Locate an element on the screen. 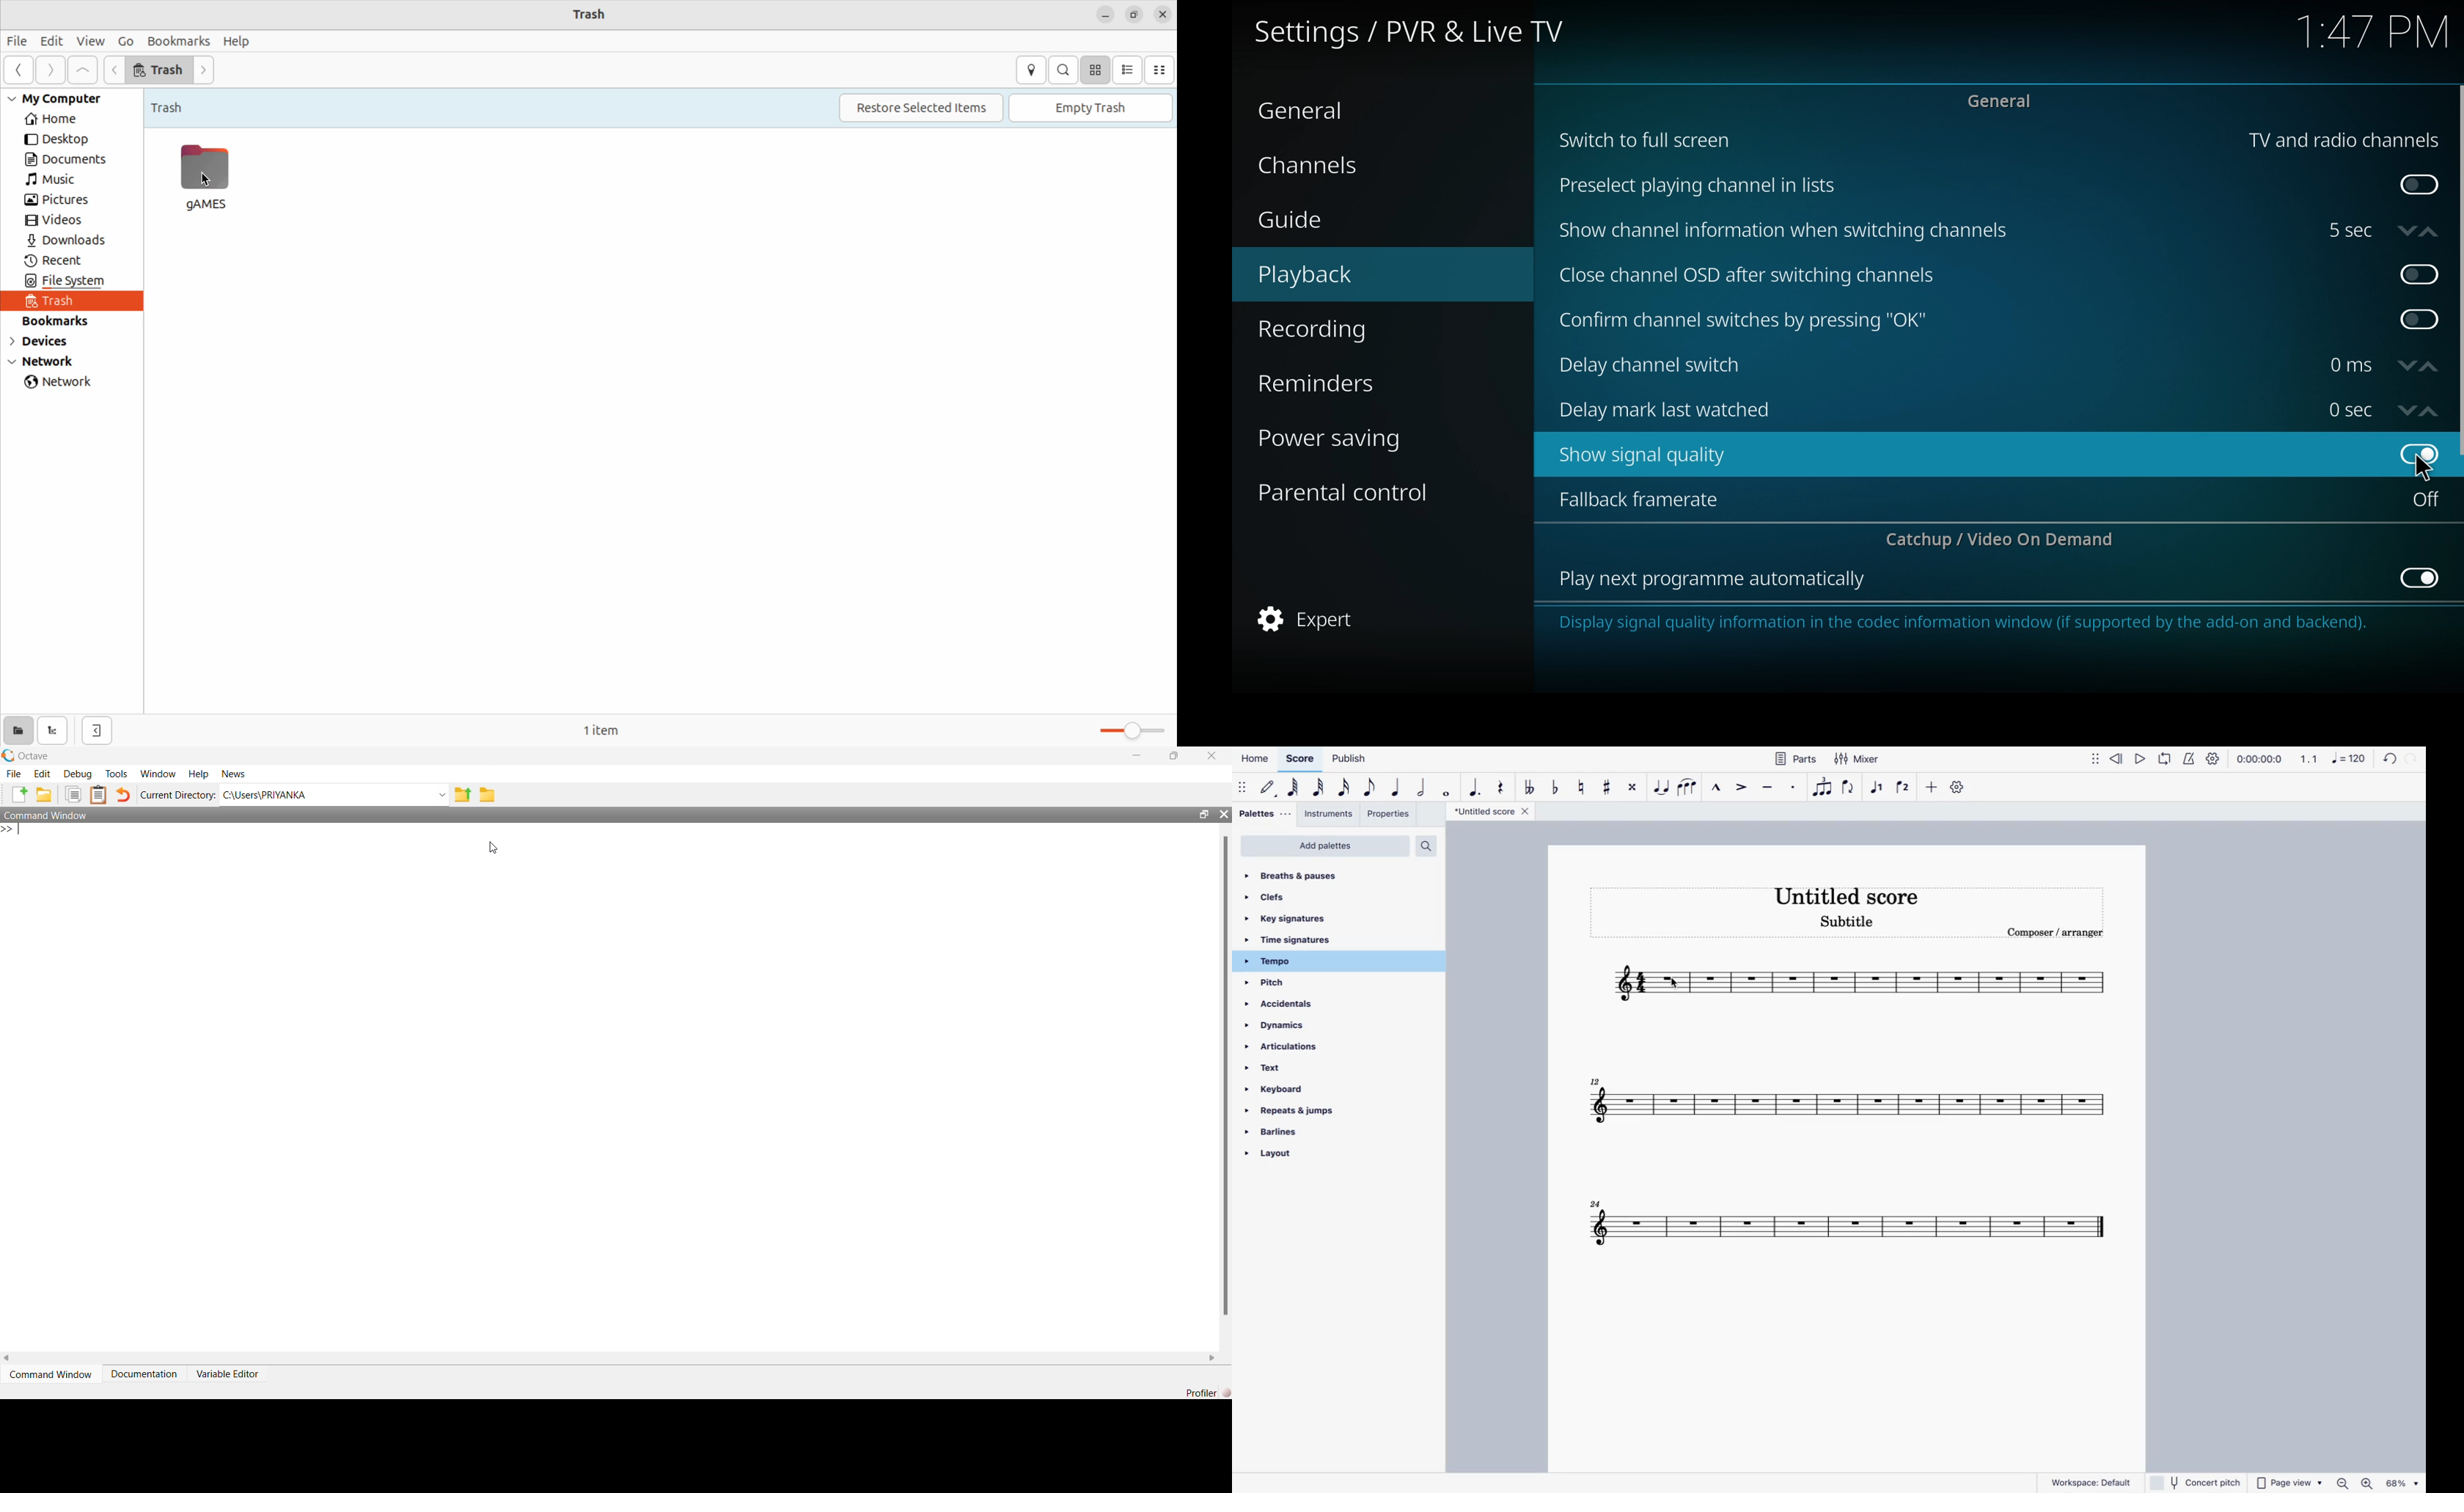 Image resolution: width=2464 pixels, height=1512 pixels. rewind is located at coordinates (2117, 758).